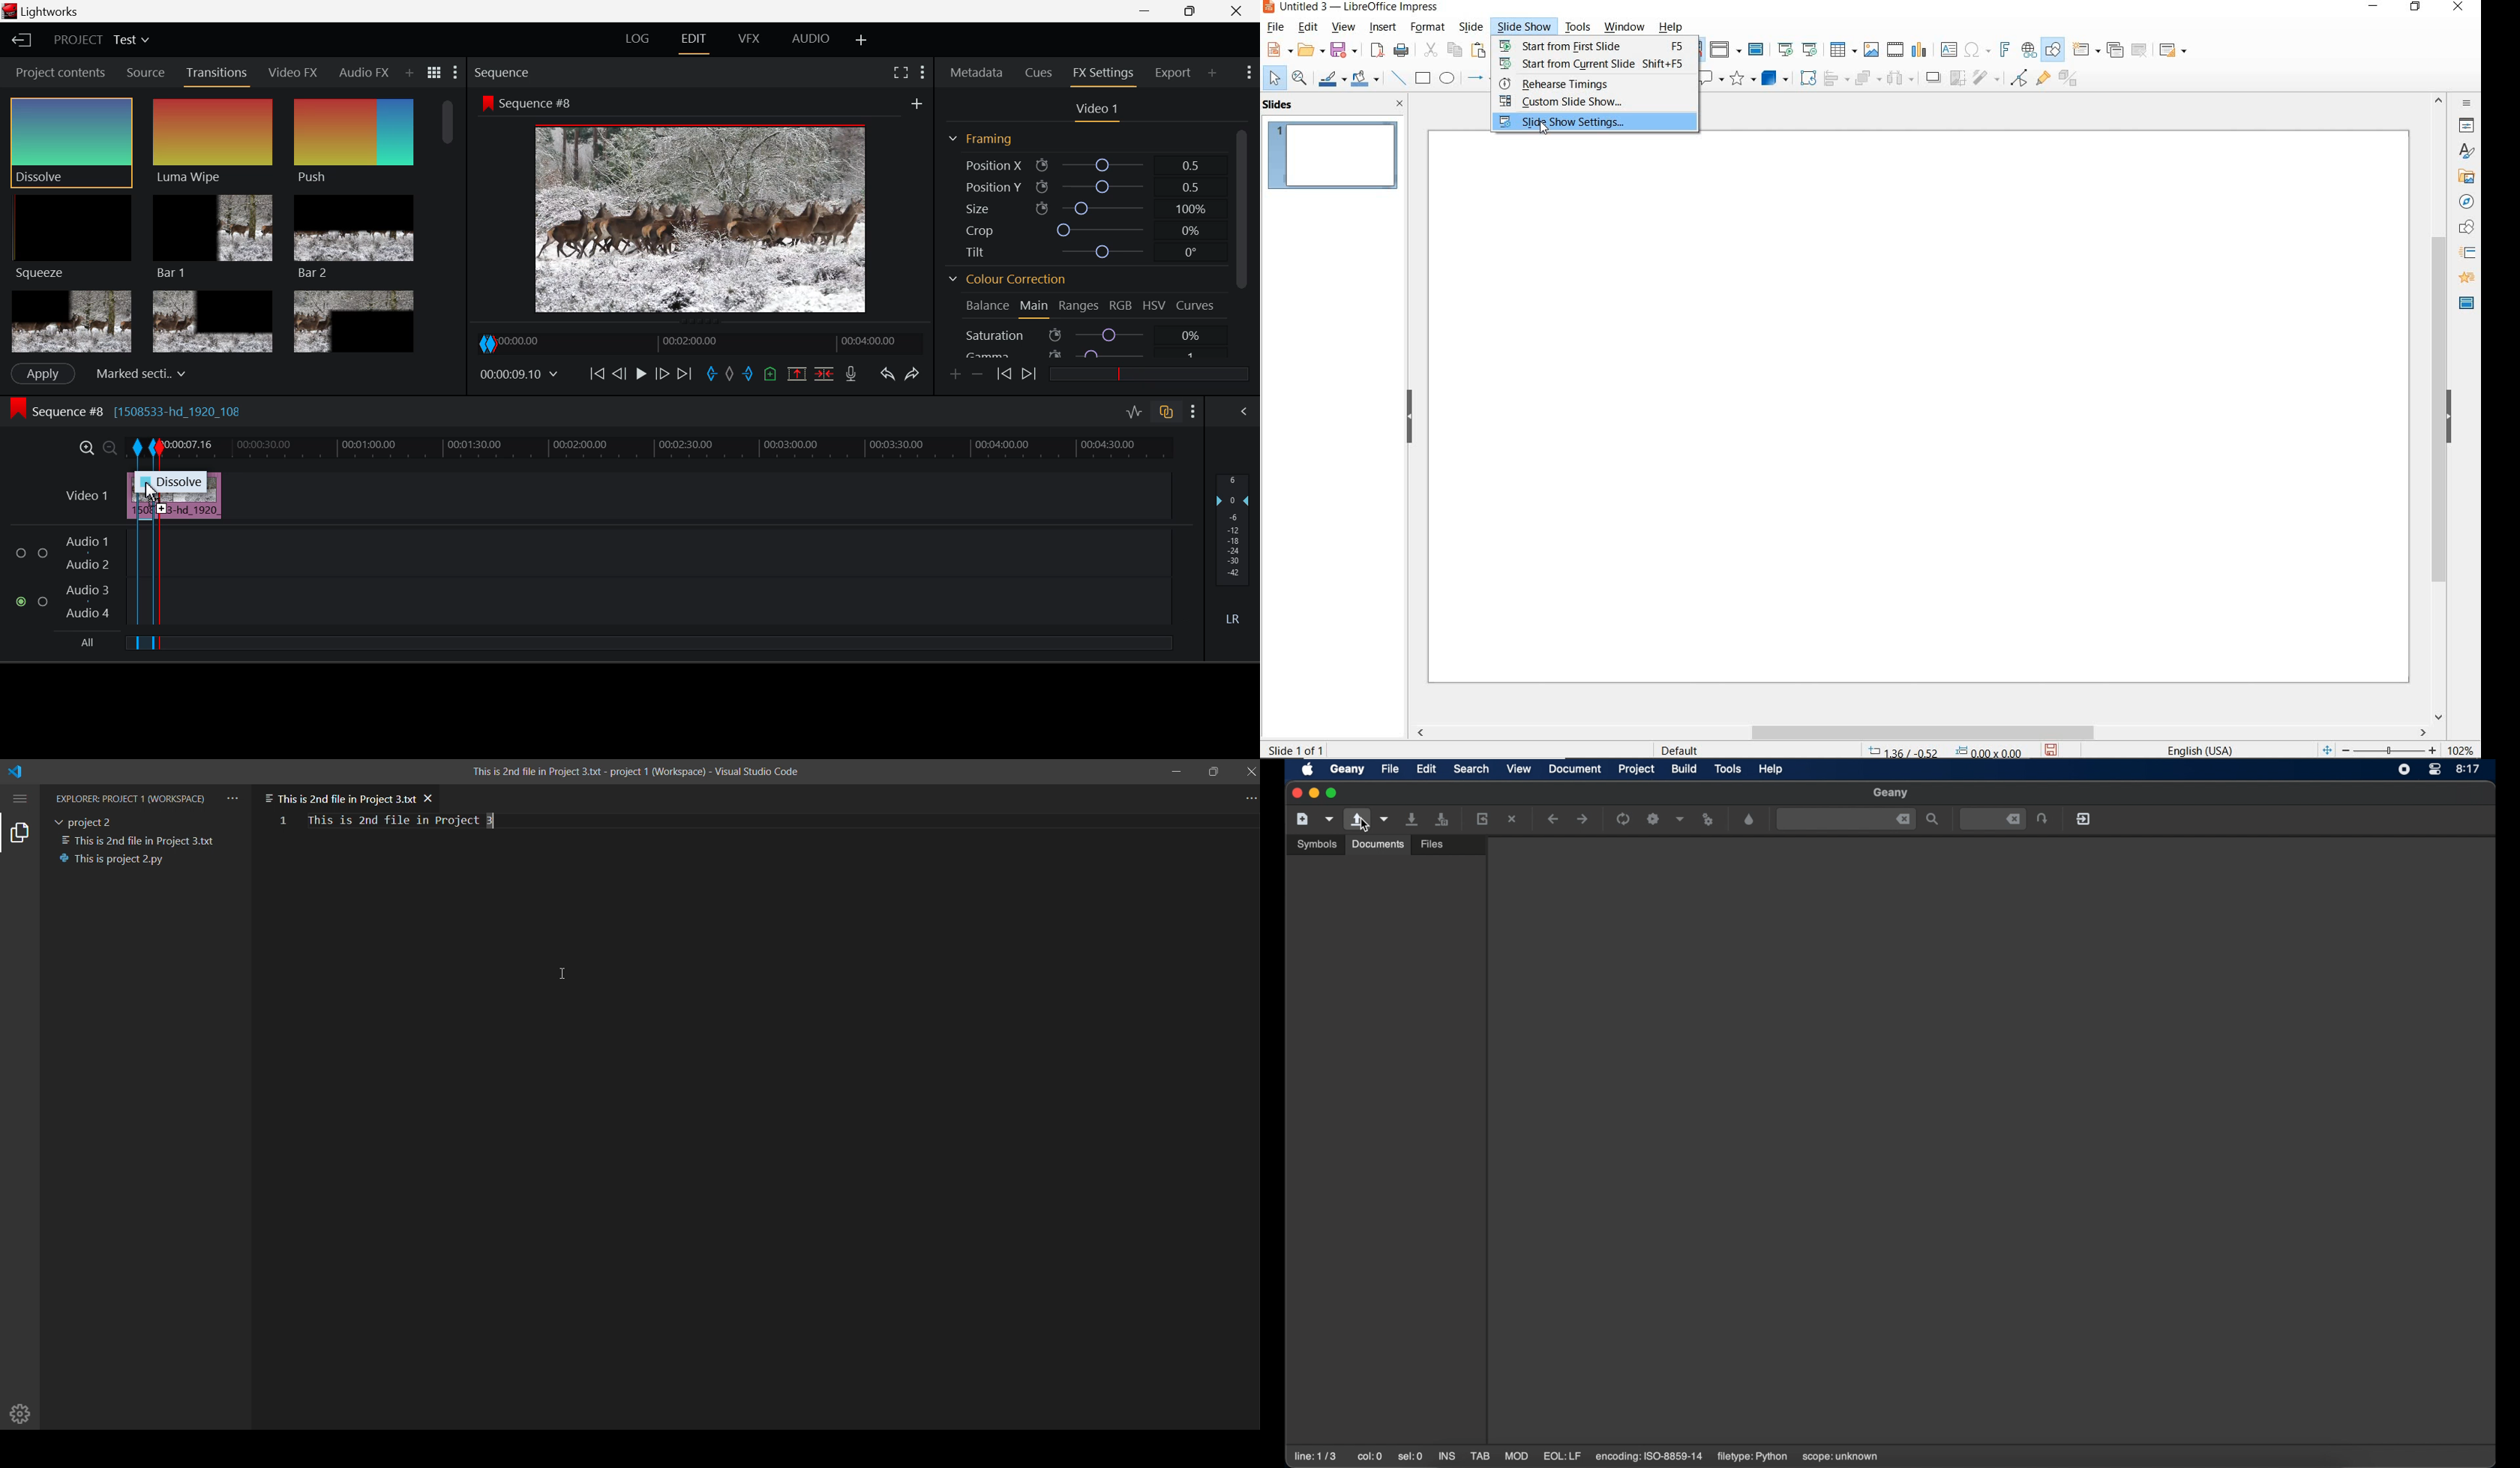 The width and height of the screenshot is (2520, 1484). Describe the element at coordinates (217, 76) in the screenshot. I see `Transitions Panel Open` at that location.